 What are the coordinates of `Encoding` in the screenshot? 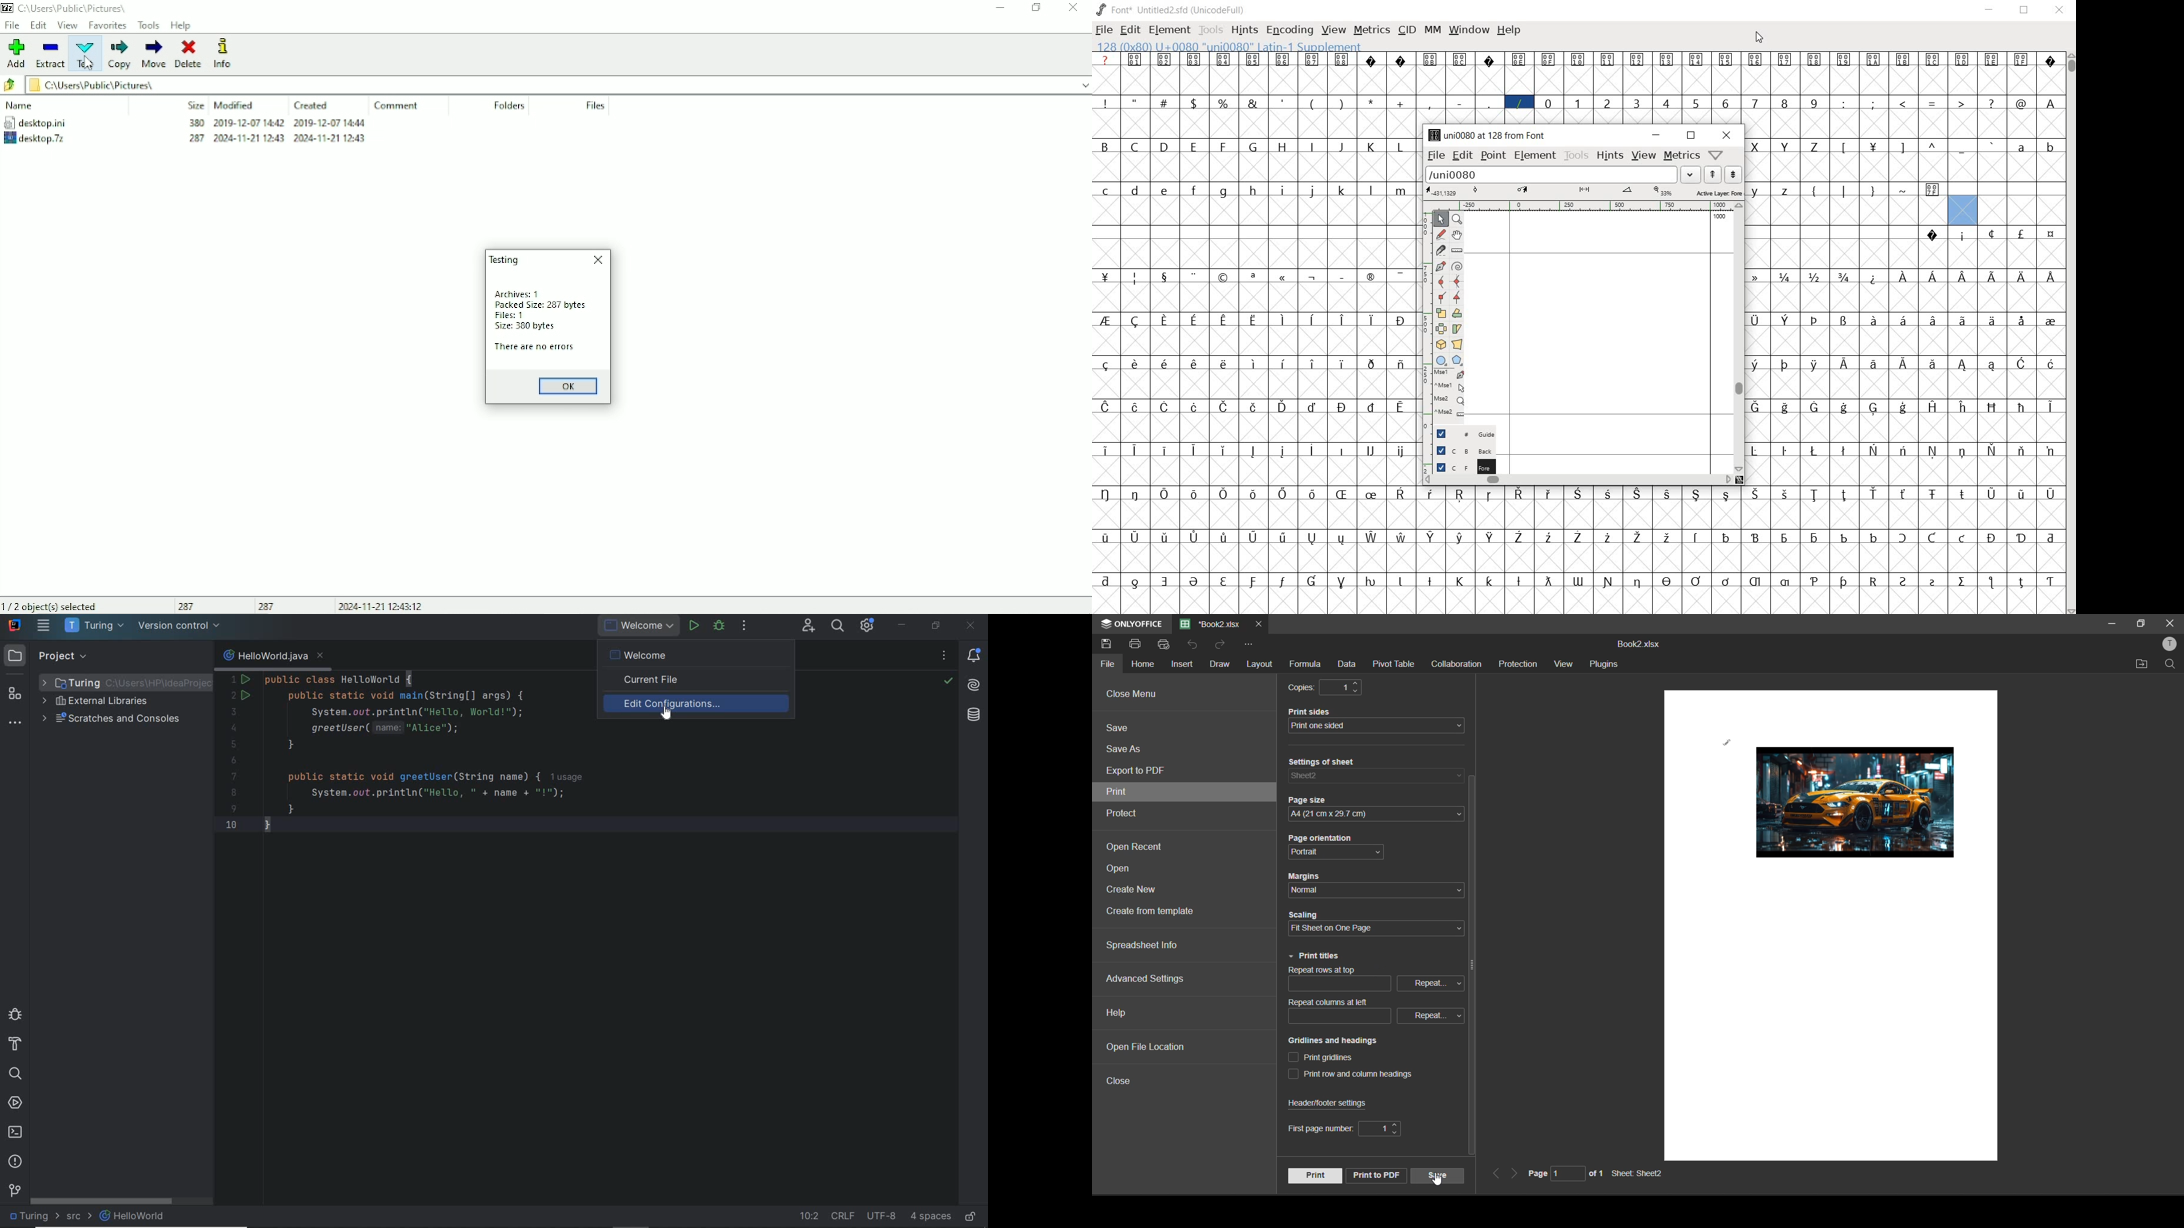 It's located at (1220, 8).